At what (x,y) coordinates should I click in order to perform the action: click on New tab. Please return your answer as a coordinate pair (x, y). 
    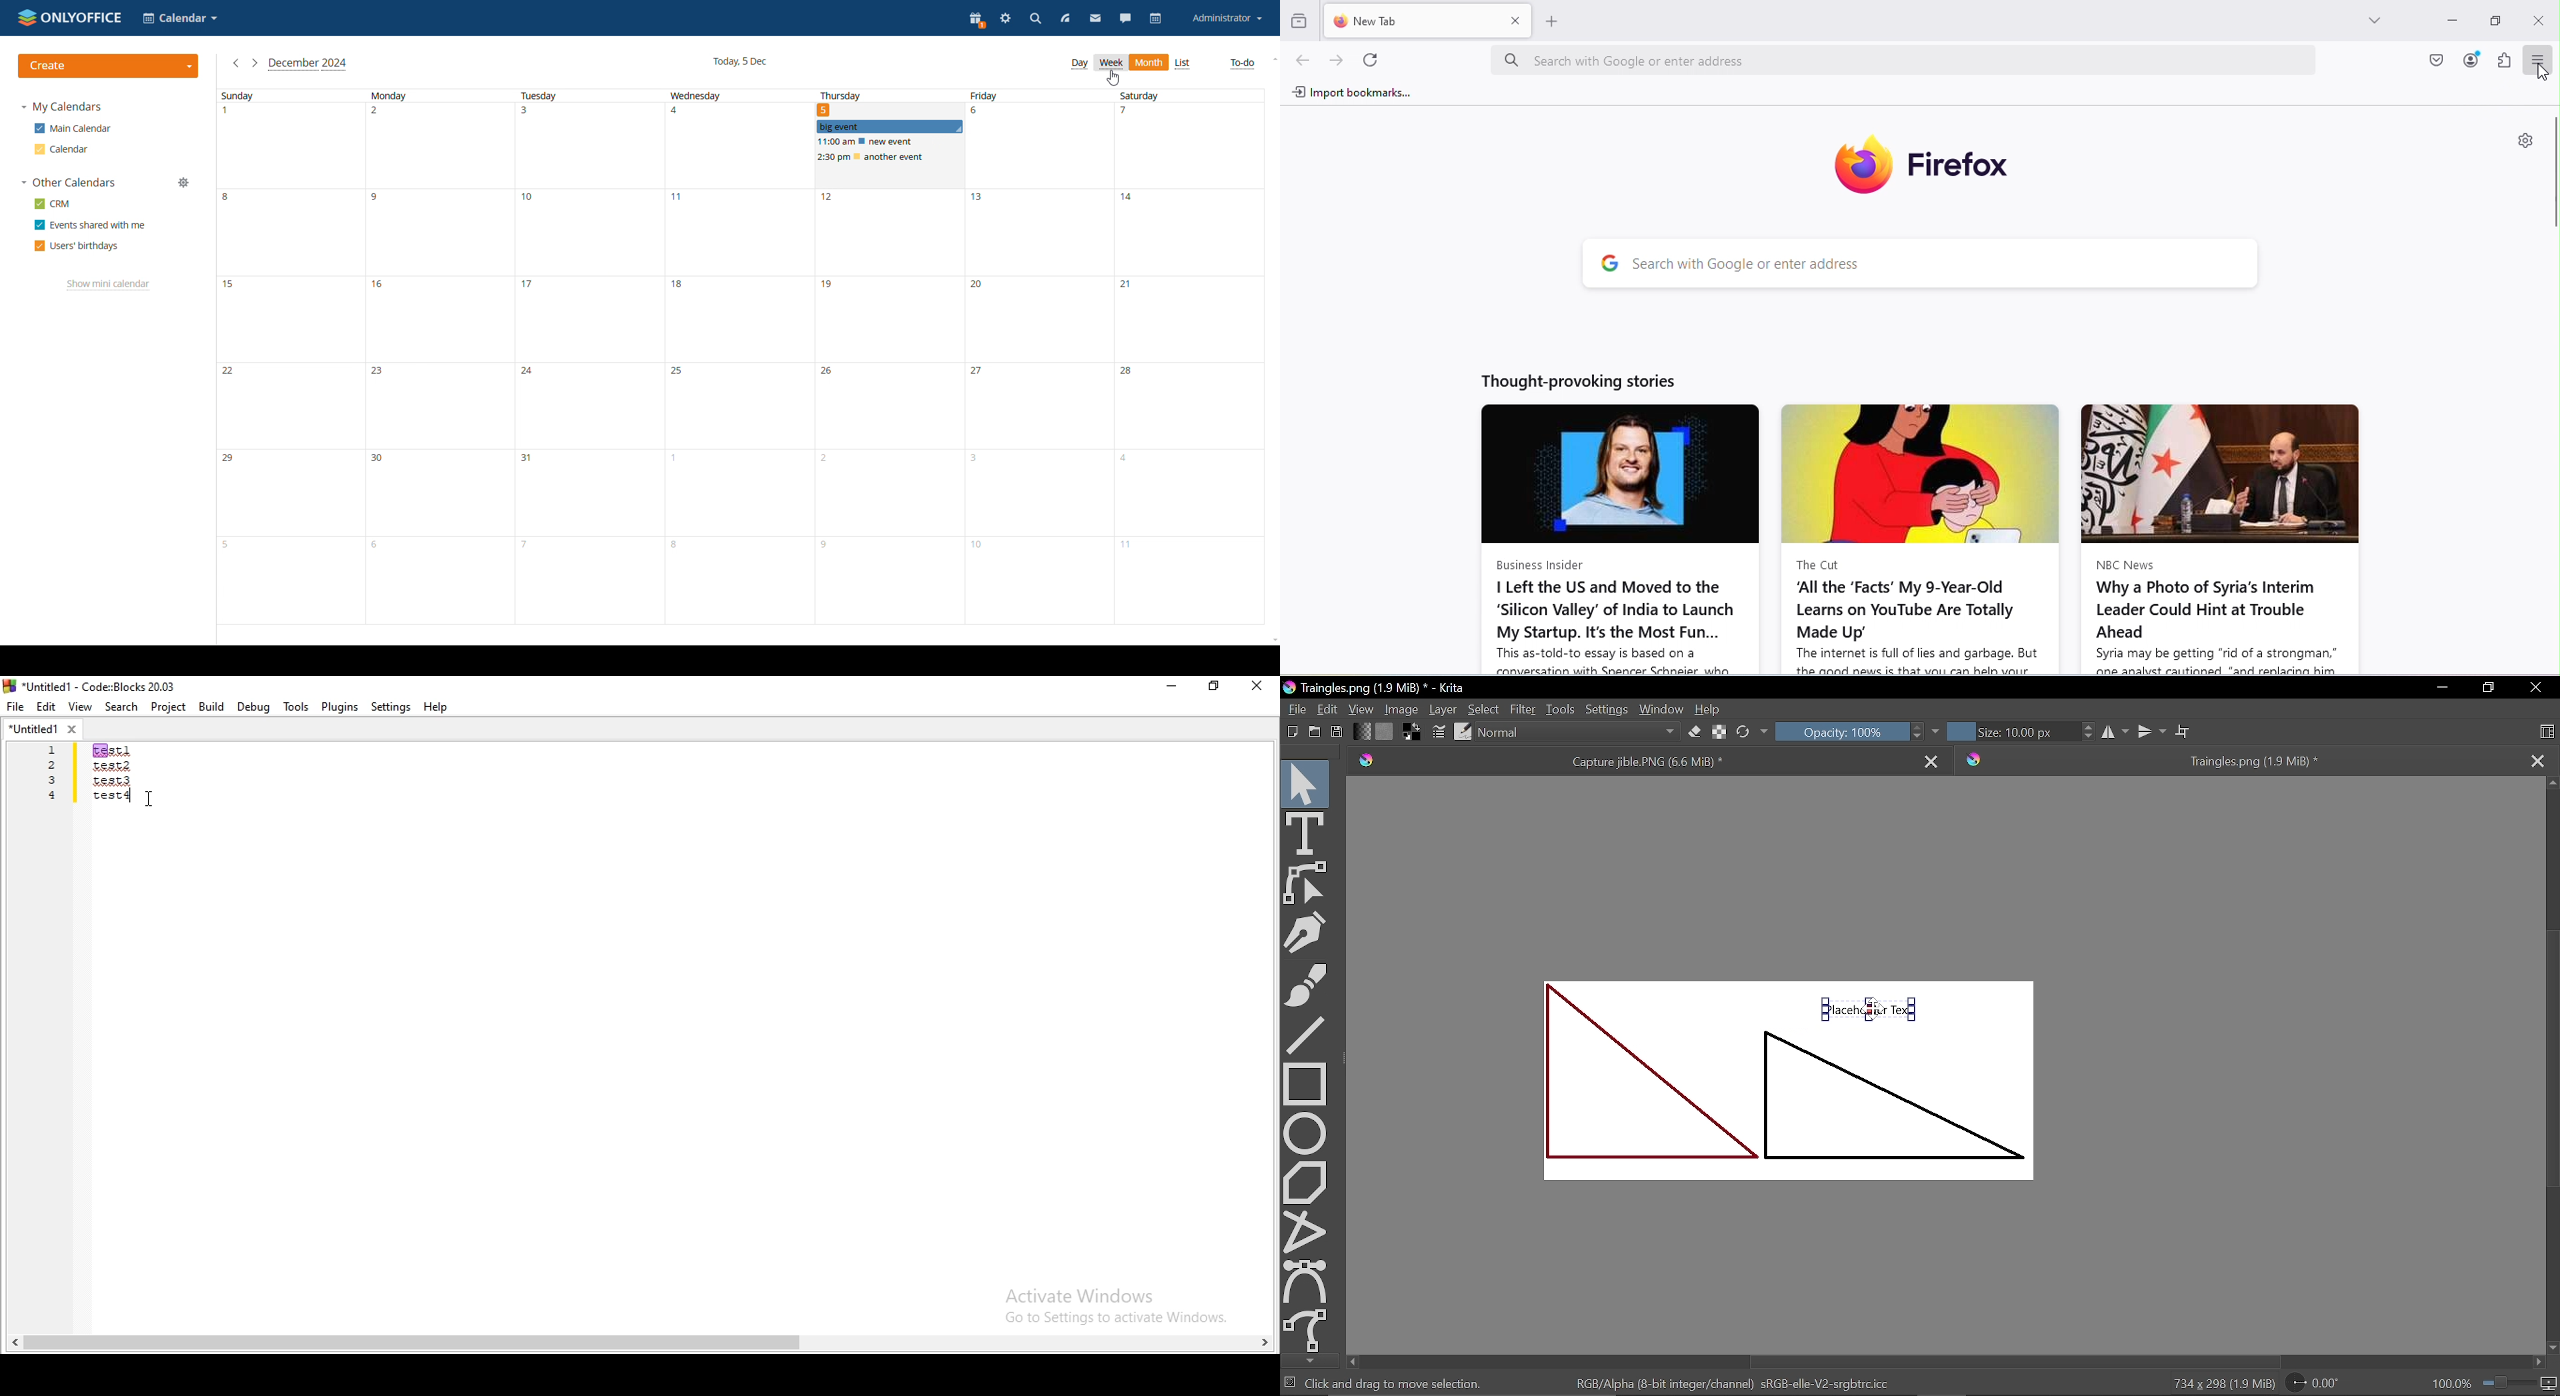
    Looking at the image, I should click on (1413, 20).